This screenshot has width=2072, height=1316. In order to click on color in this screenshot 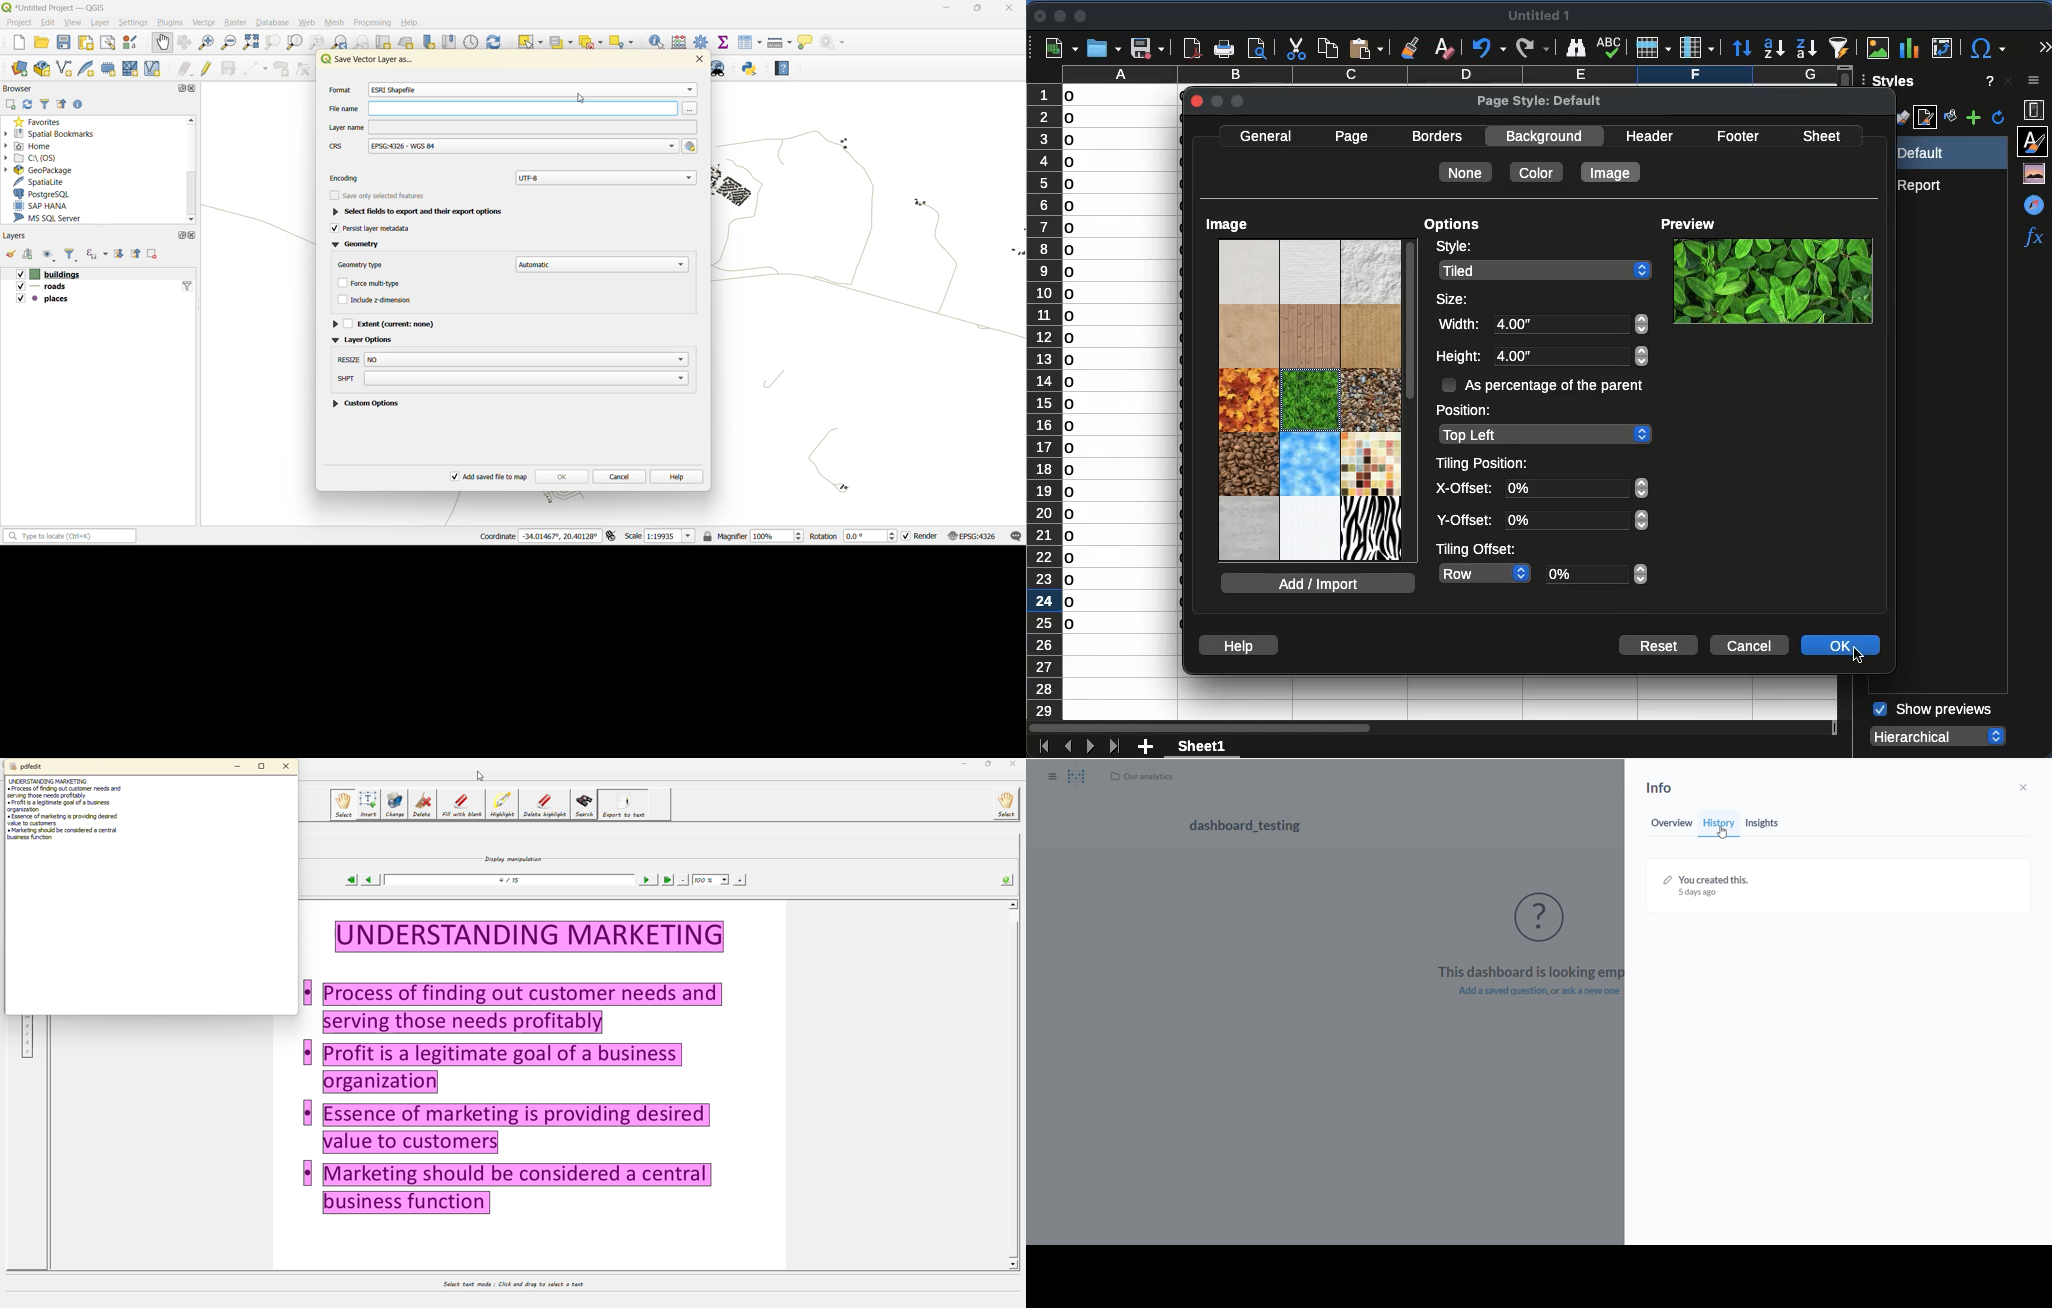, I will do `click(1537, 172)`.